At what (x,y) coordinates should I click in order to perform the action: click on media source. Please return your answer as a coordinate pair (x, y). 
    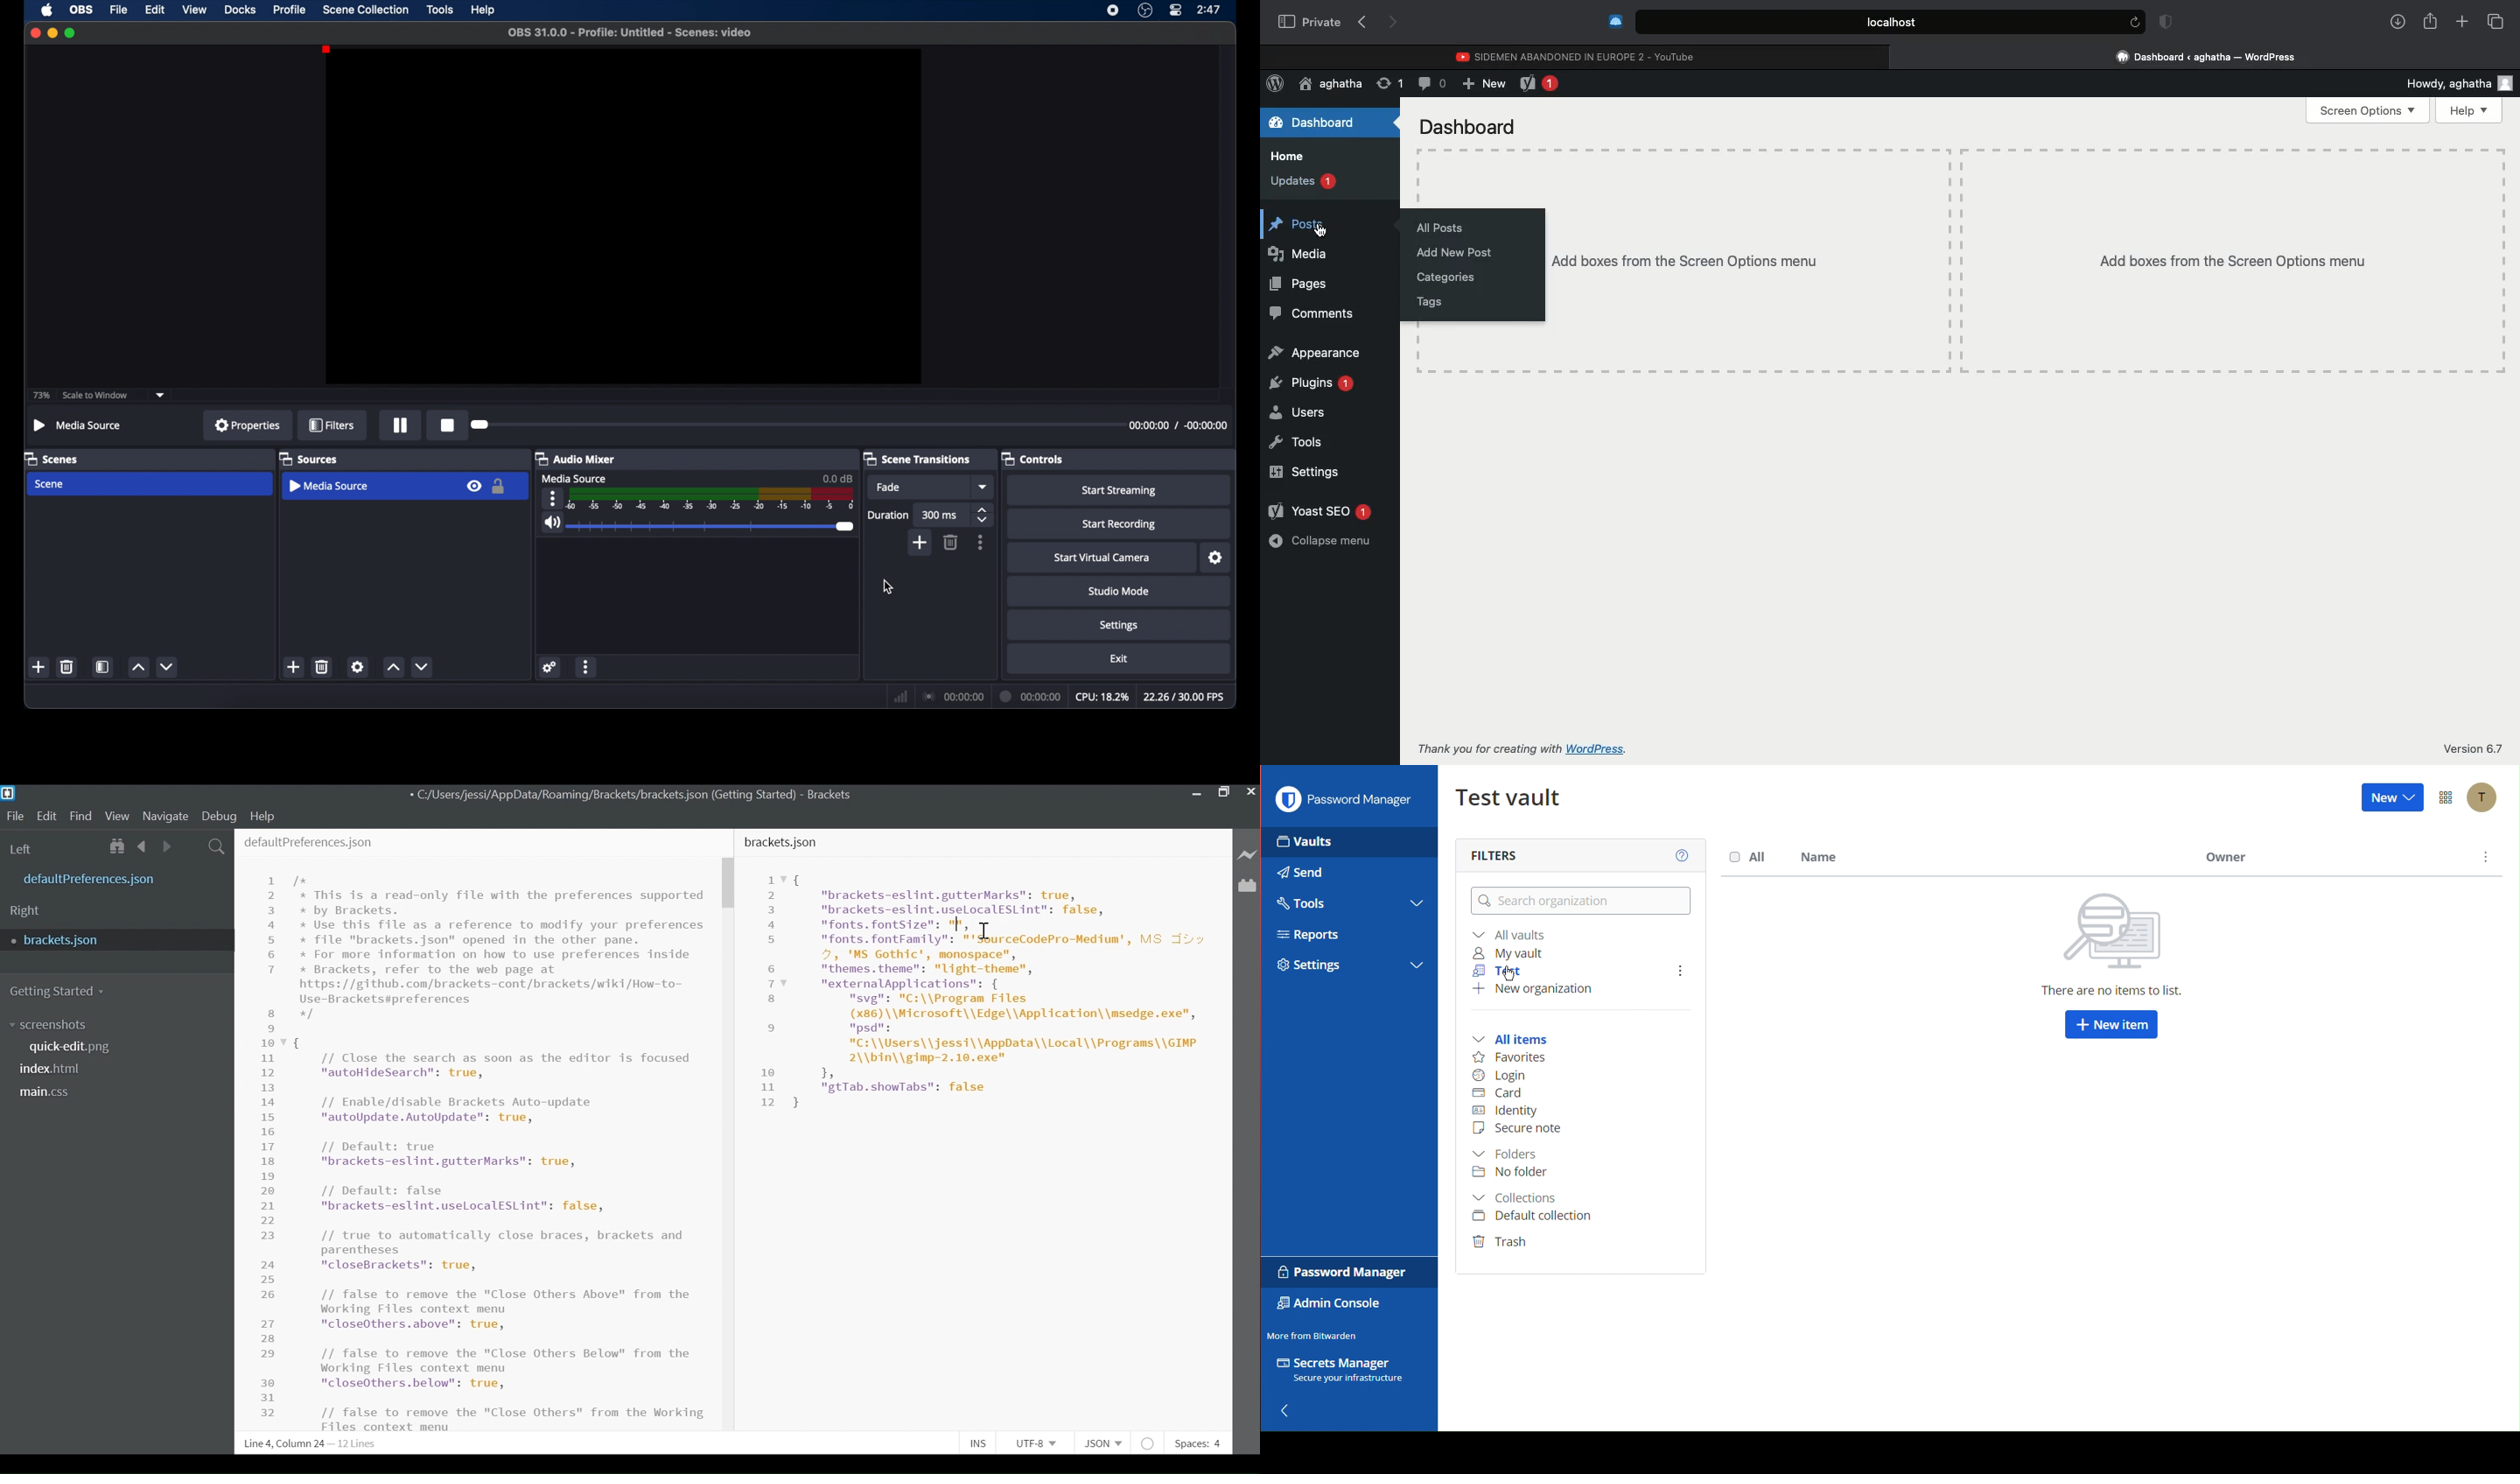
    Looking at the image, I should click on (574, 478).